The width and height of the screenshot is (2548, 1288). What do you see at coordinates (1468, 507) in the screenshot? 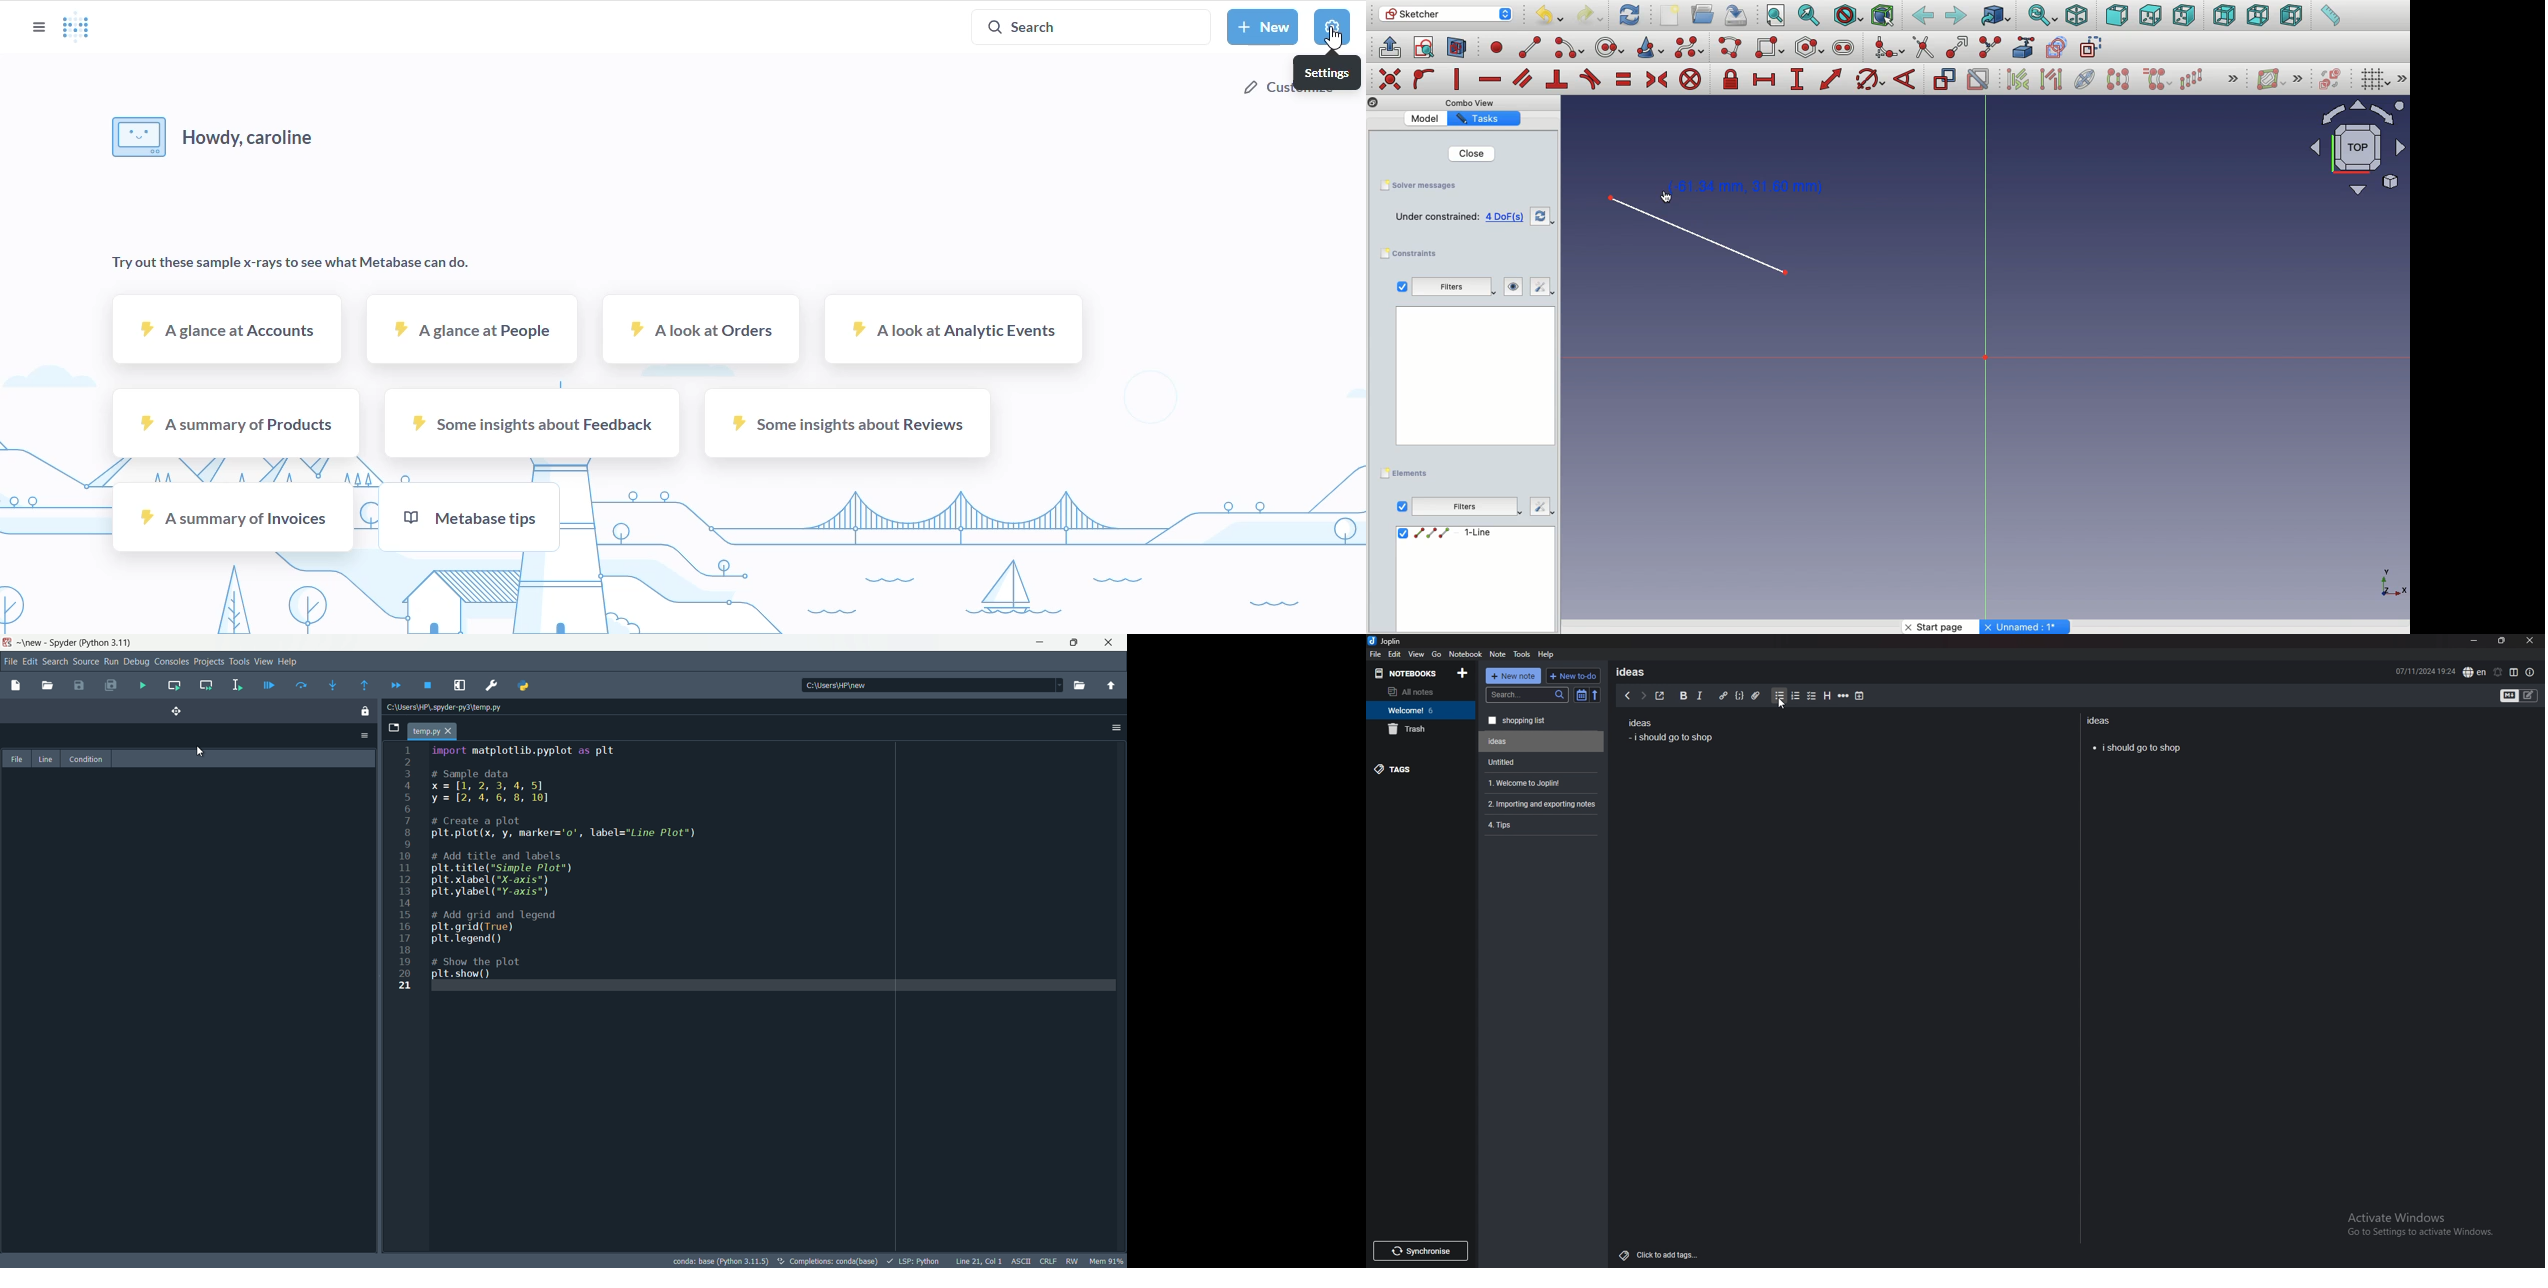
I see `` at bounding box center [1468, 507].